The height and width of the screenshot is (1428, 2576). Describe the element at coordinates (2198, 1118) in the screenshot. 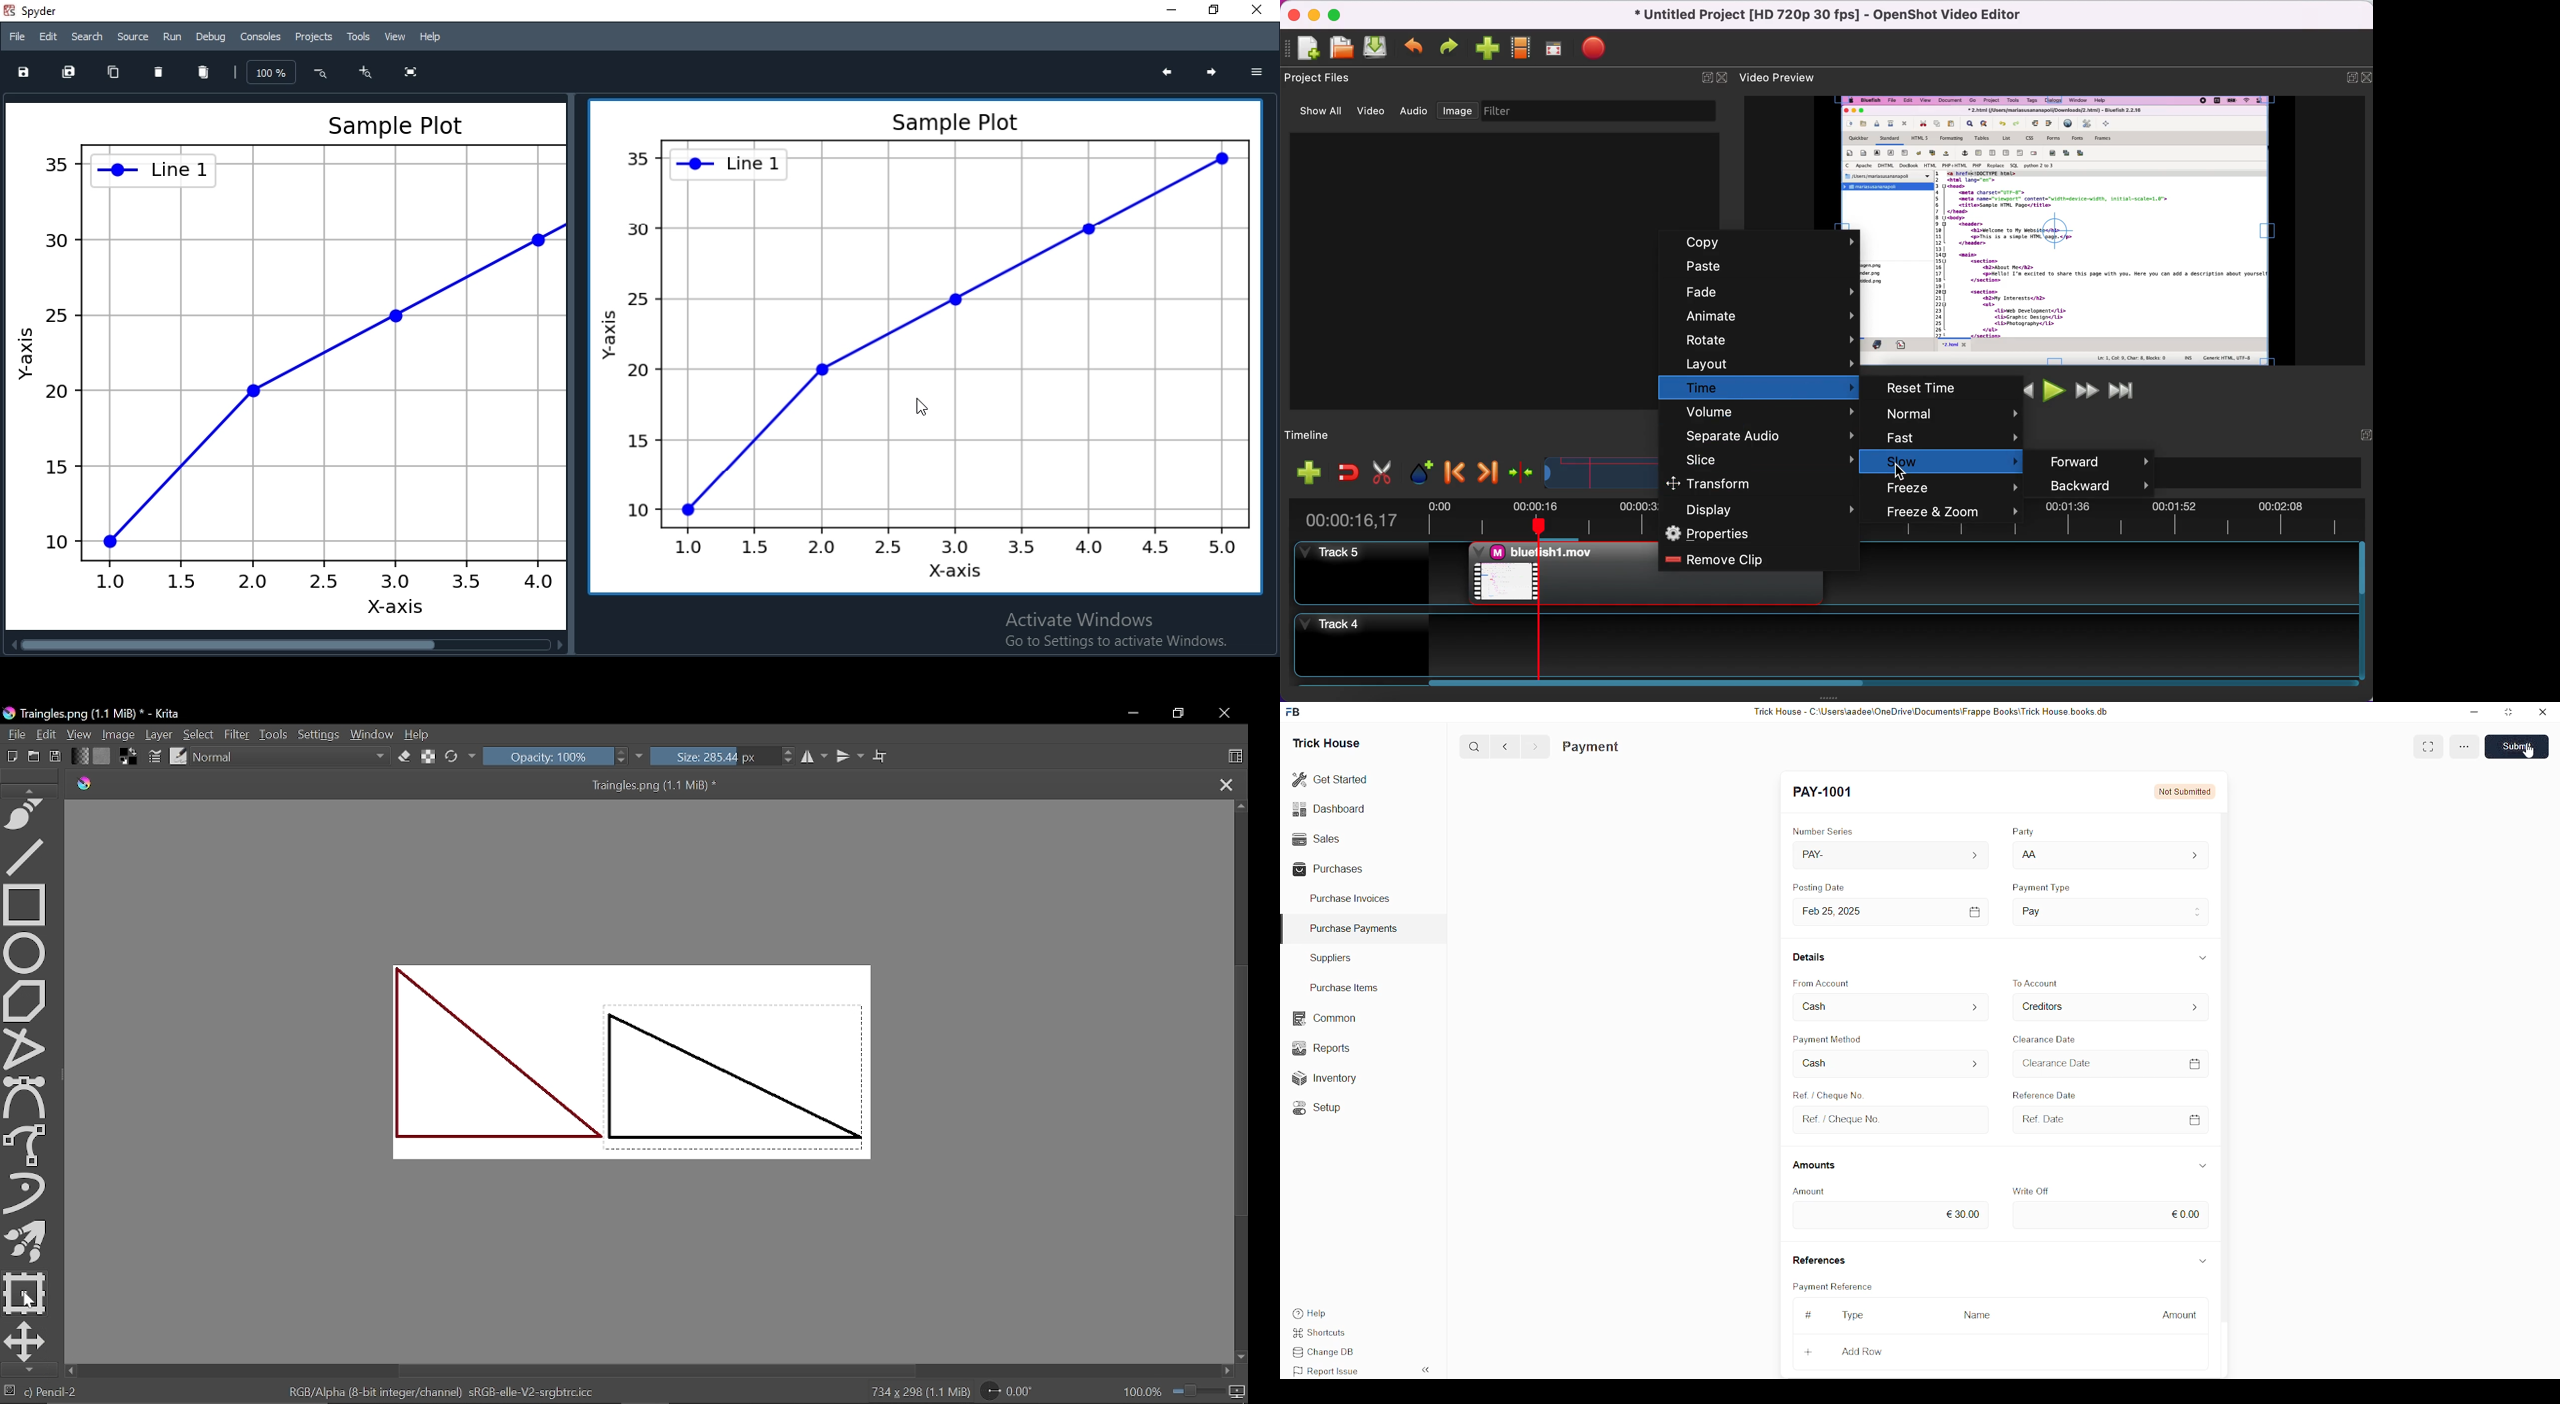

I see `calendar` at that location.